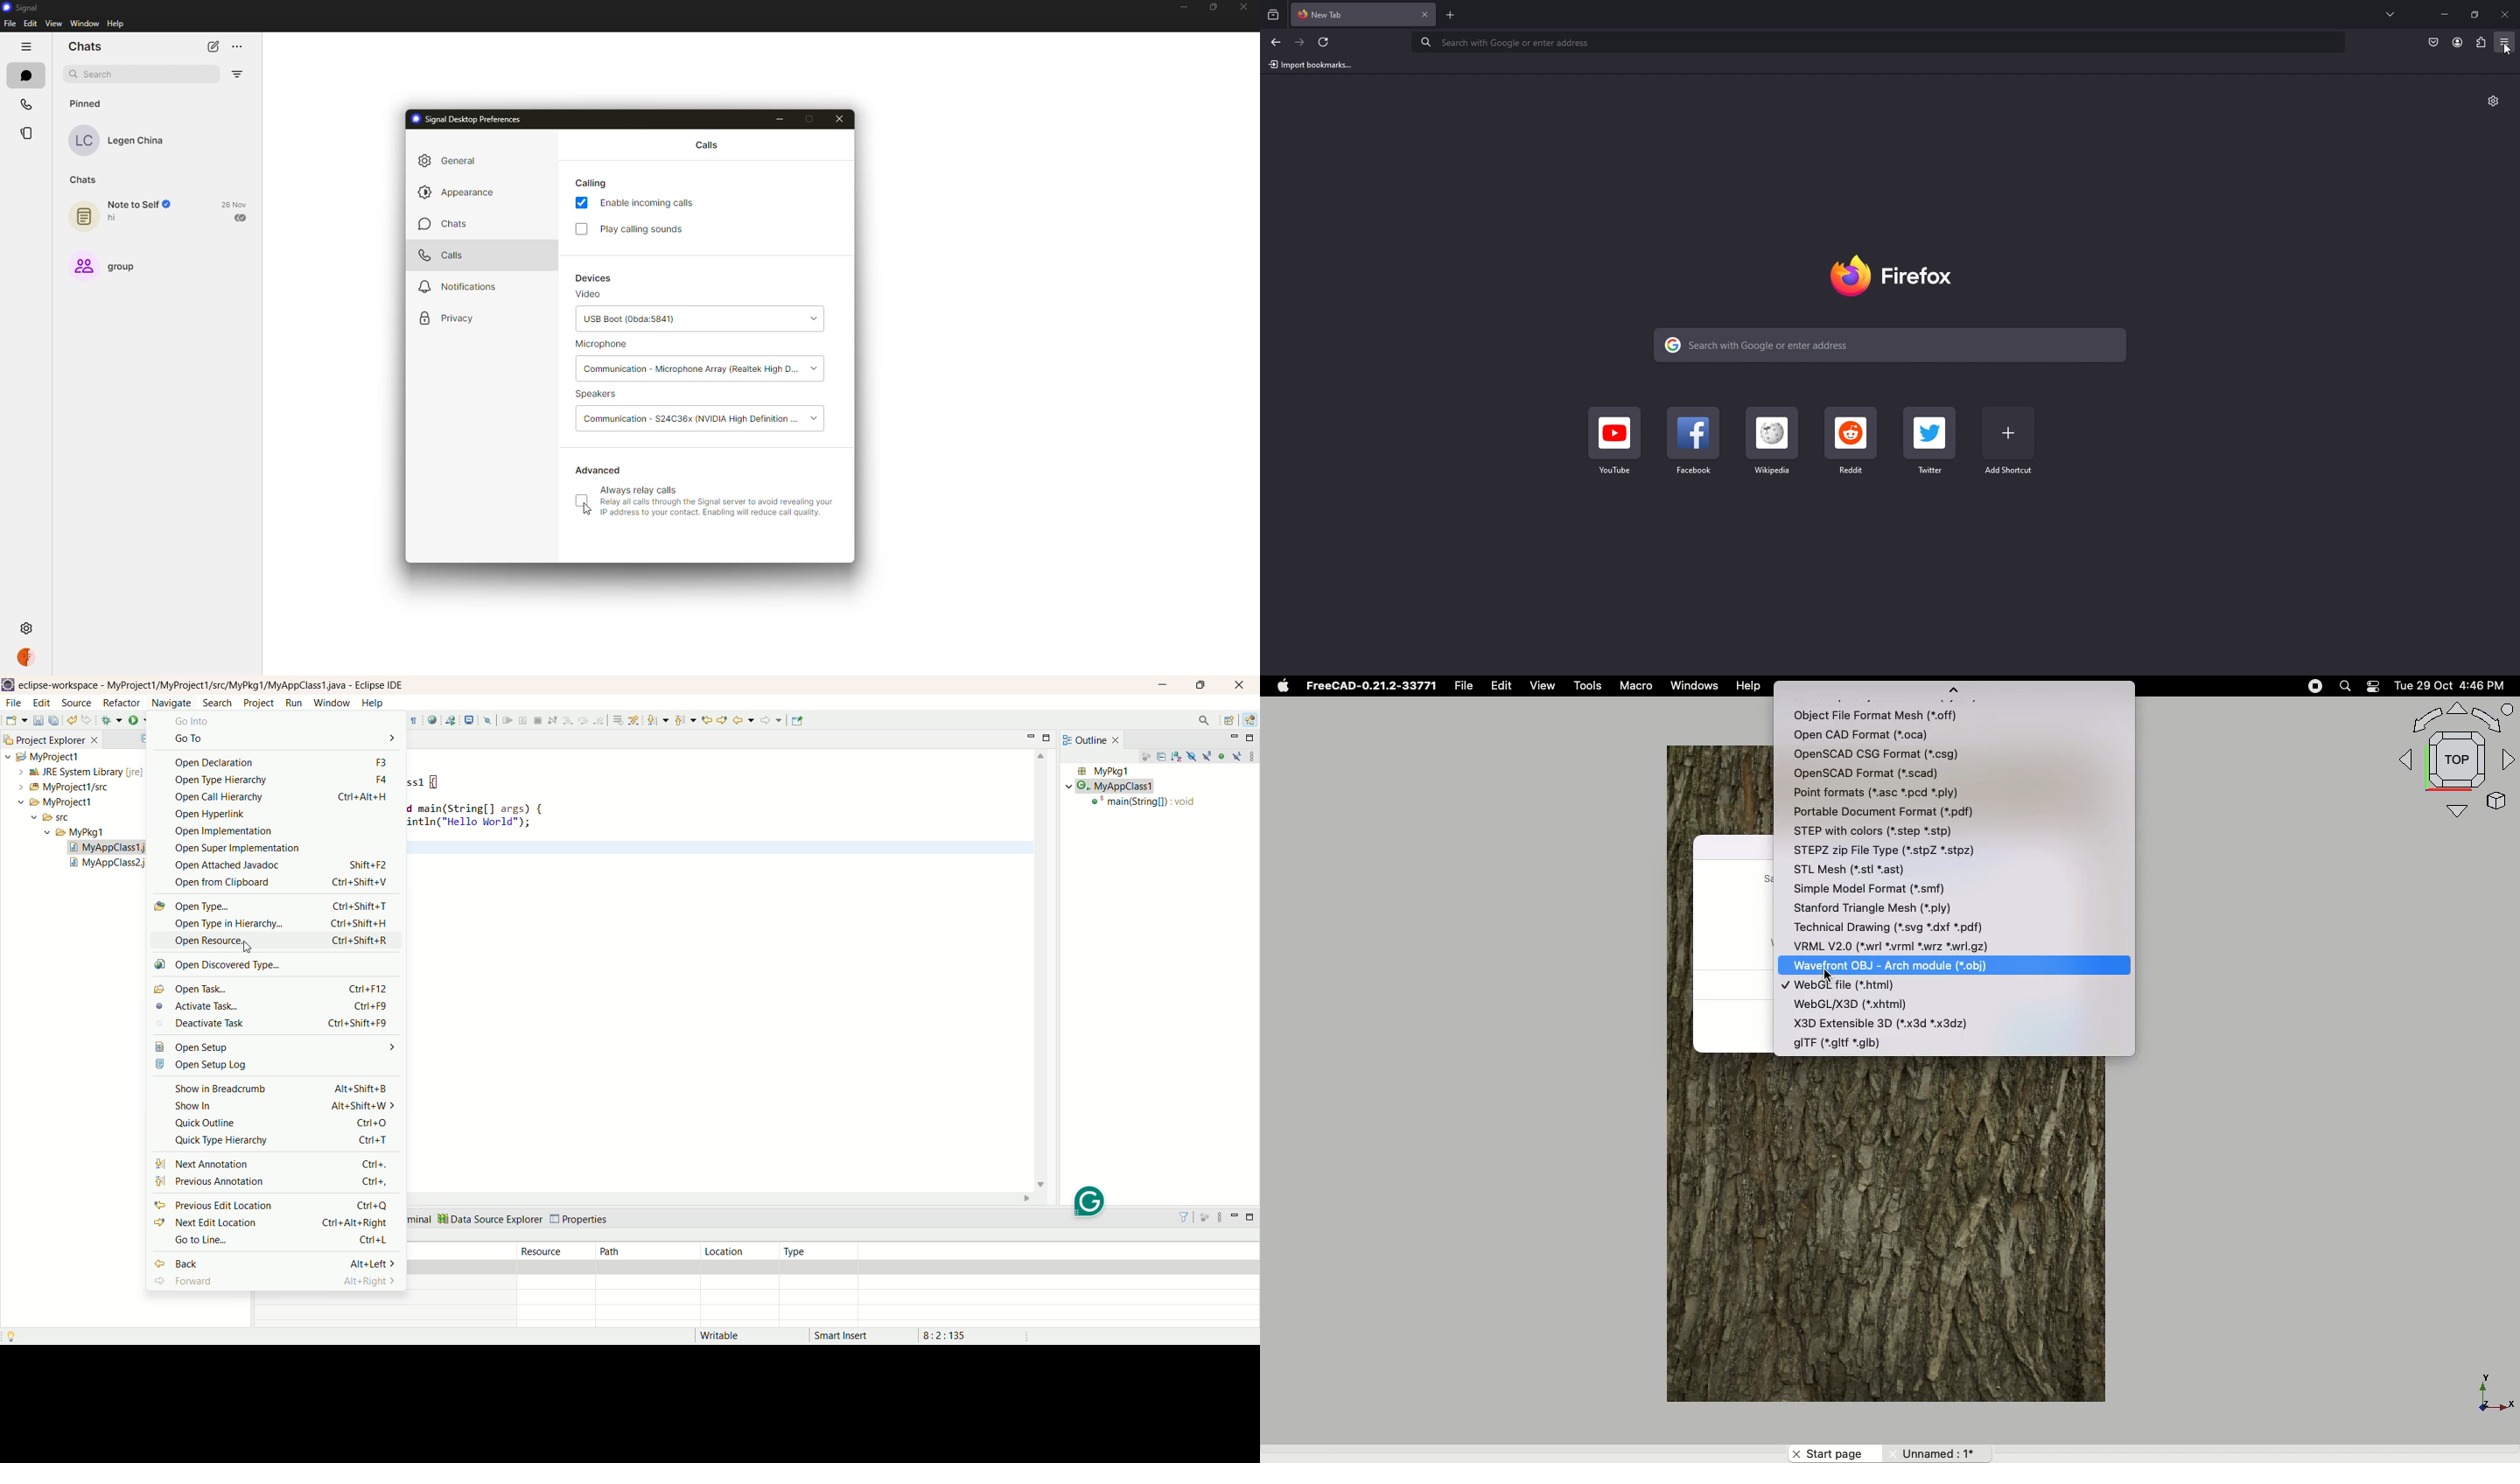  Describe the element at coordinates (2433, 43) in the screenshot. I see `save to pocket` at that location.